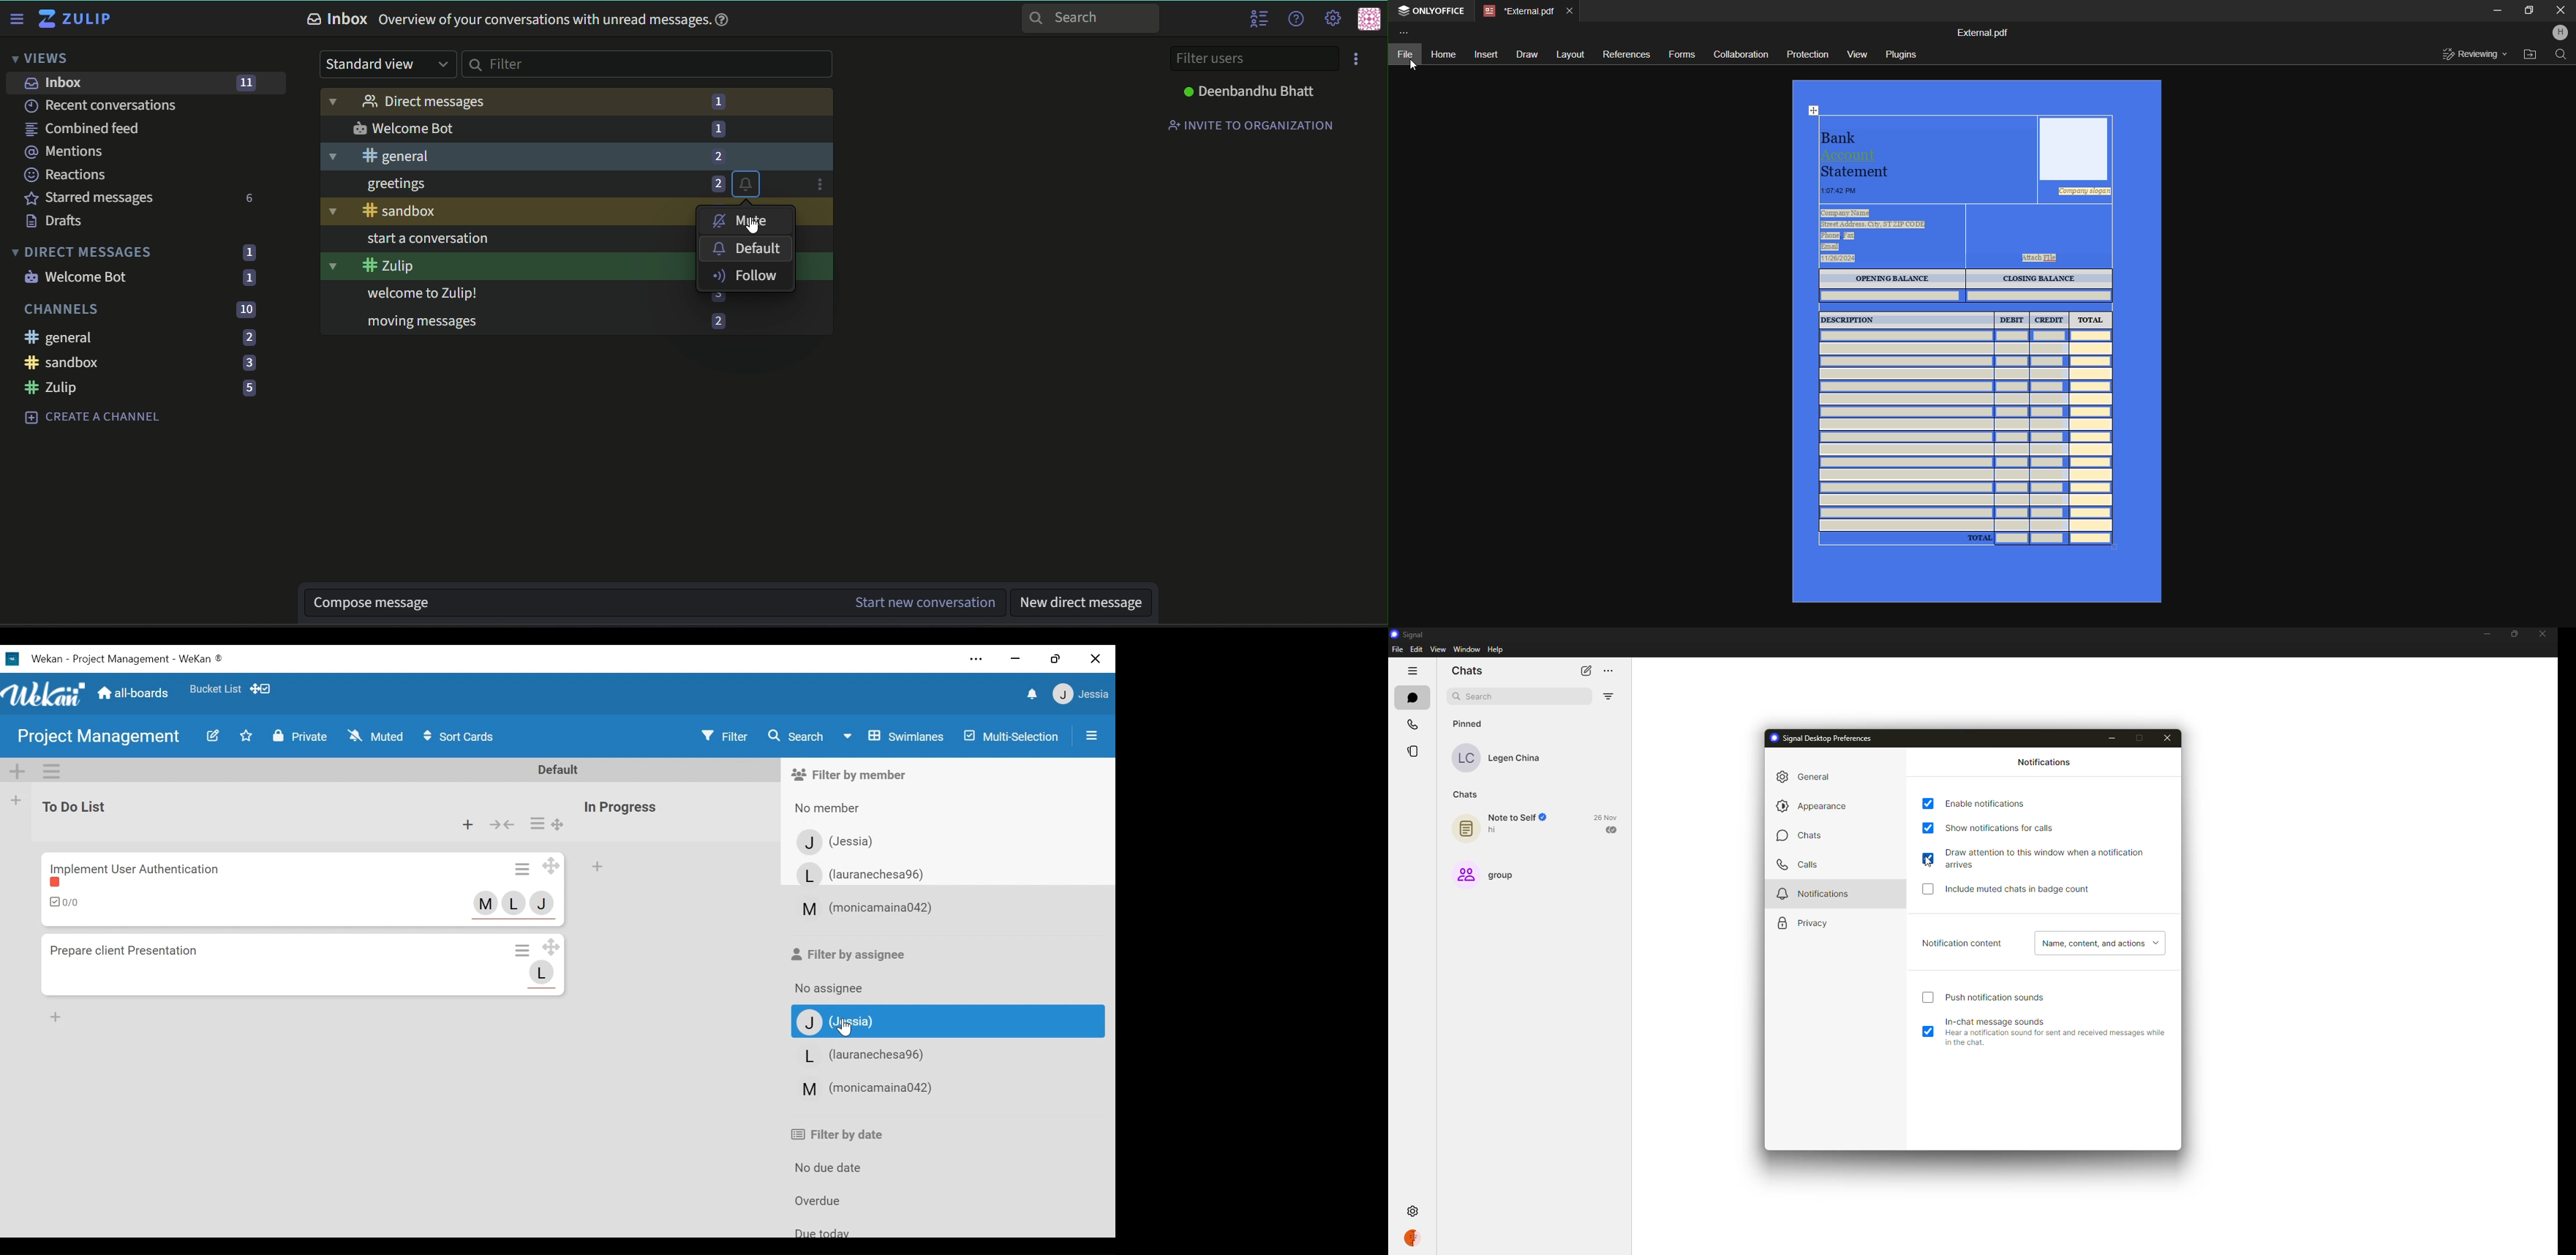 This screenshot has width=2576, height=1260. What do you see at coordinates (568, 603) in the screenshot?
I see `compose message` at bounding box center [568, 603].